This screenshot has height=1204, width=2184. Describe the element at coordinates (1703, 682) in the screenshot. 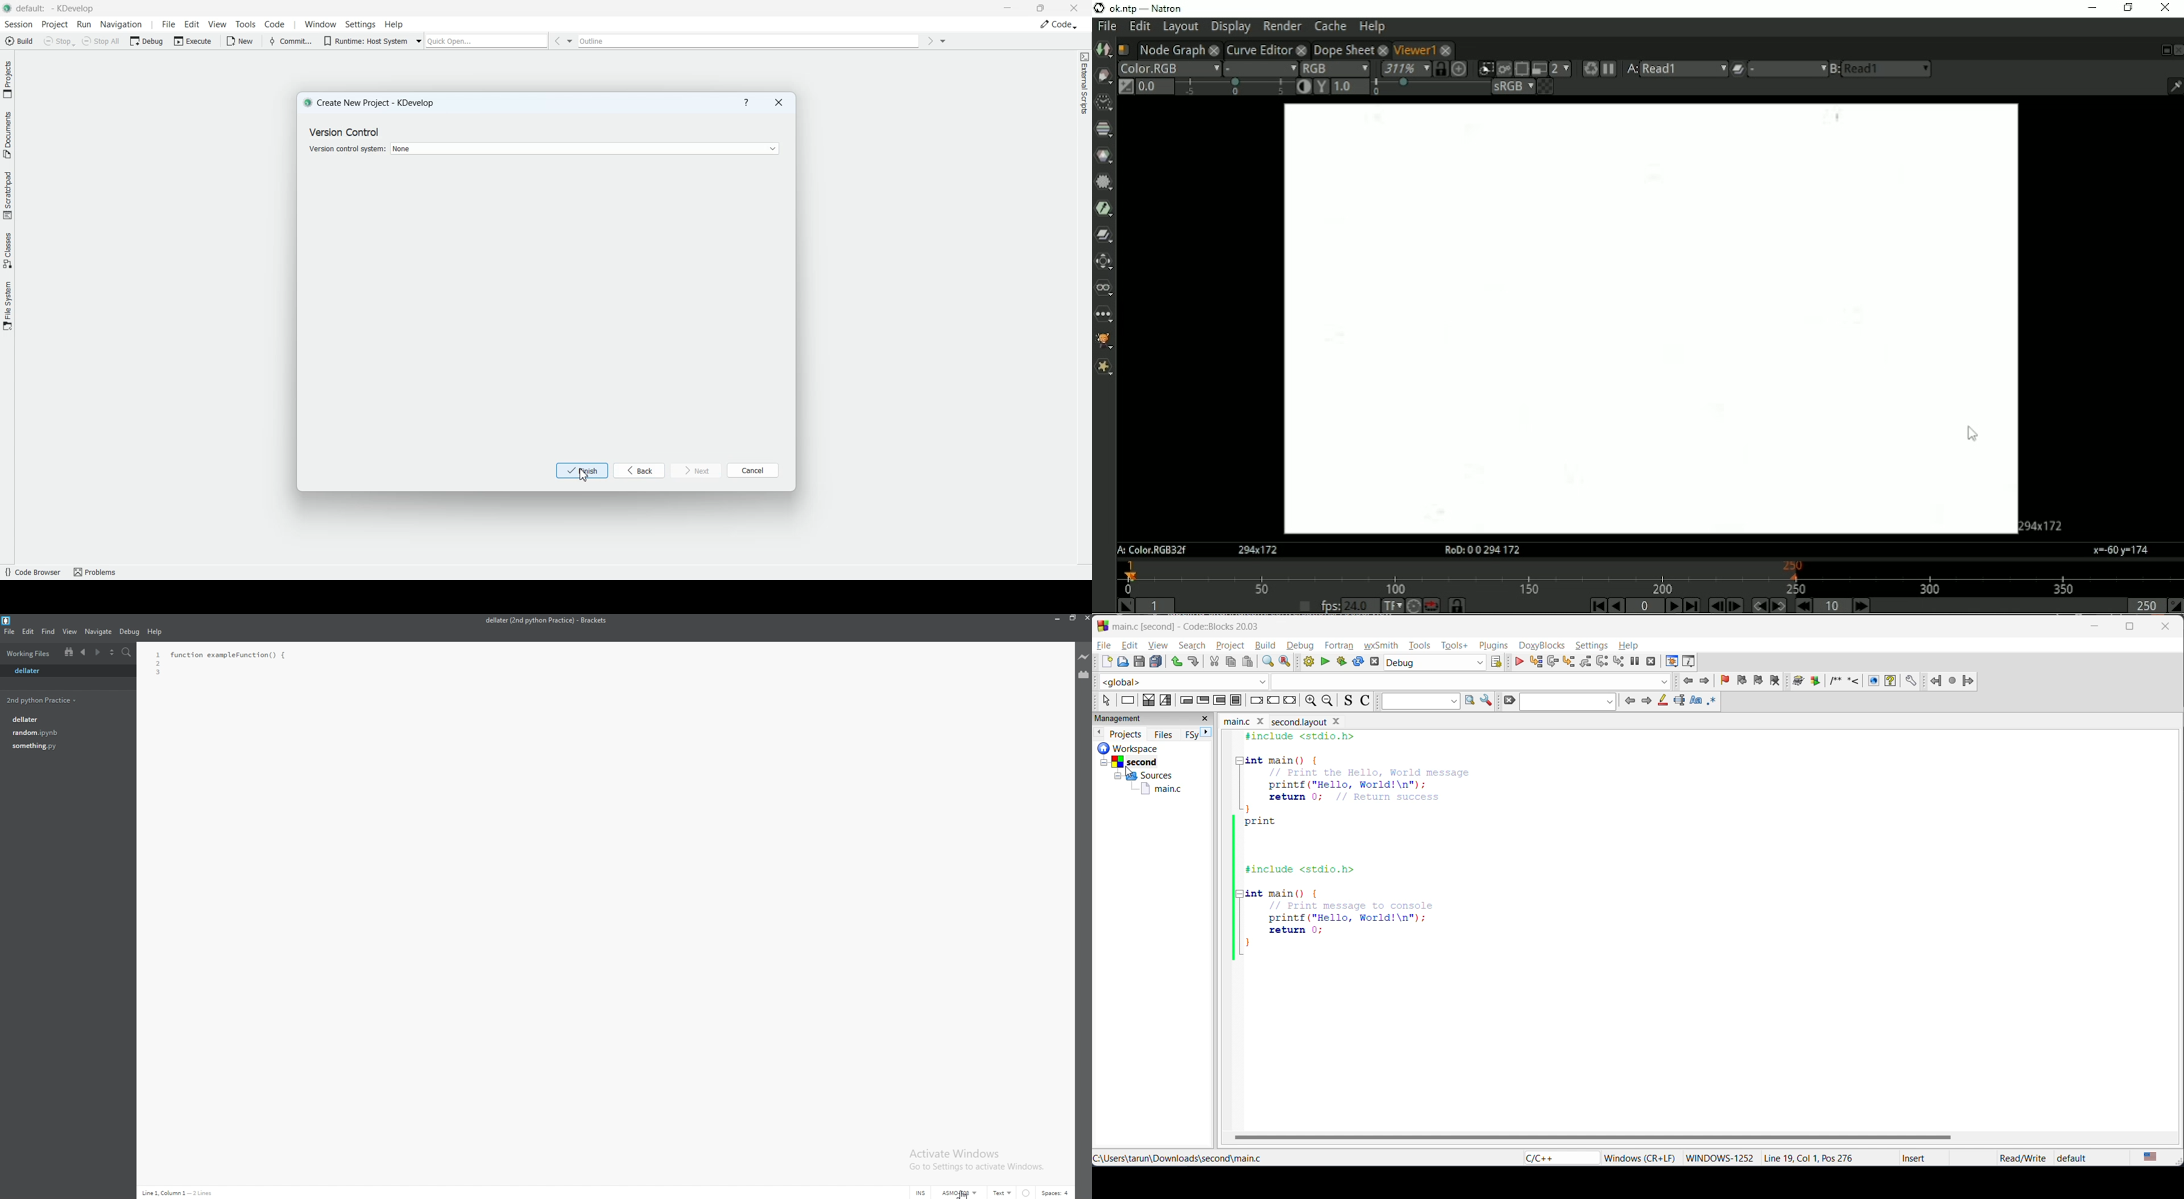

I see `jump forward` at that location.